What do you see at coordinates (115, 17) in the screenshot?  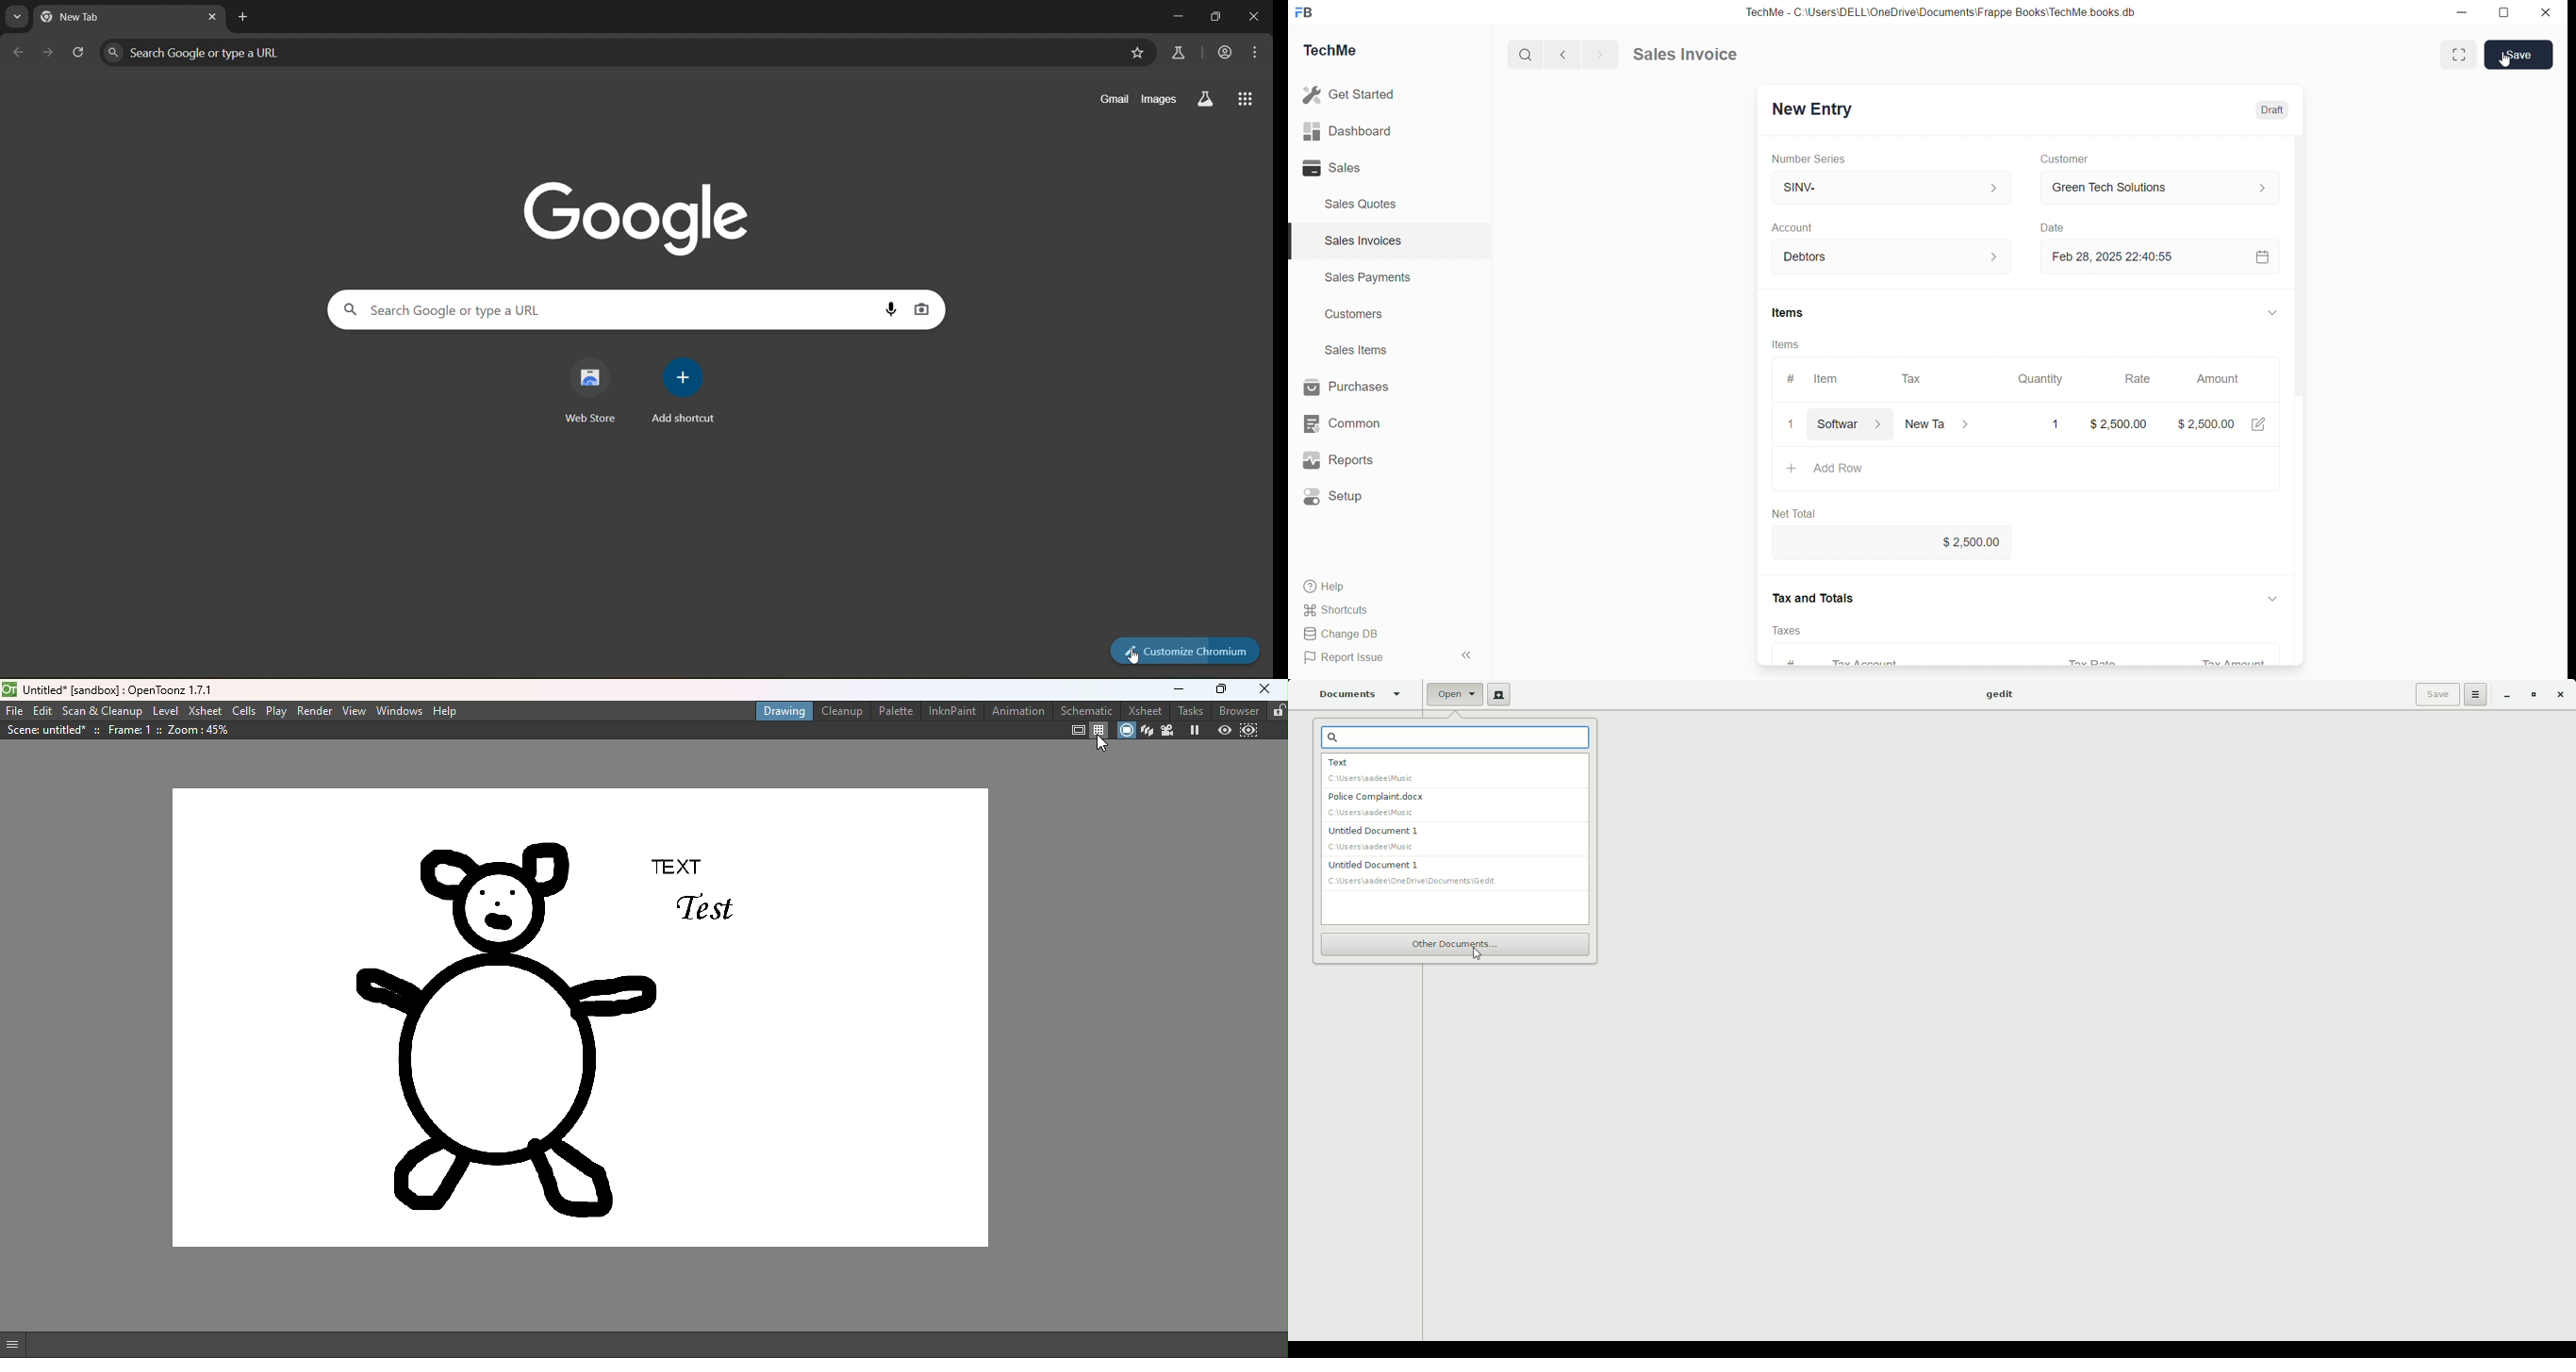 I see `current page` at bounding box center [115, 17].